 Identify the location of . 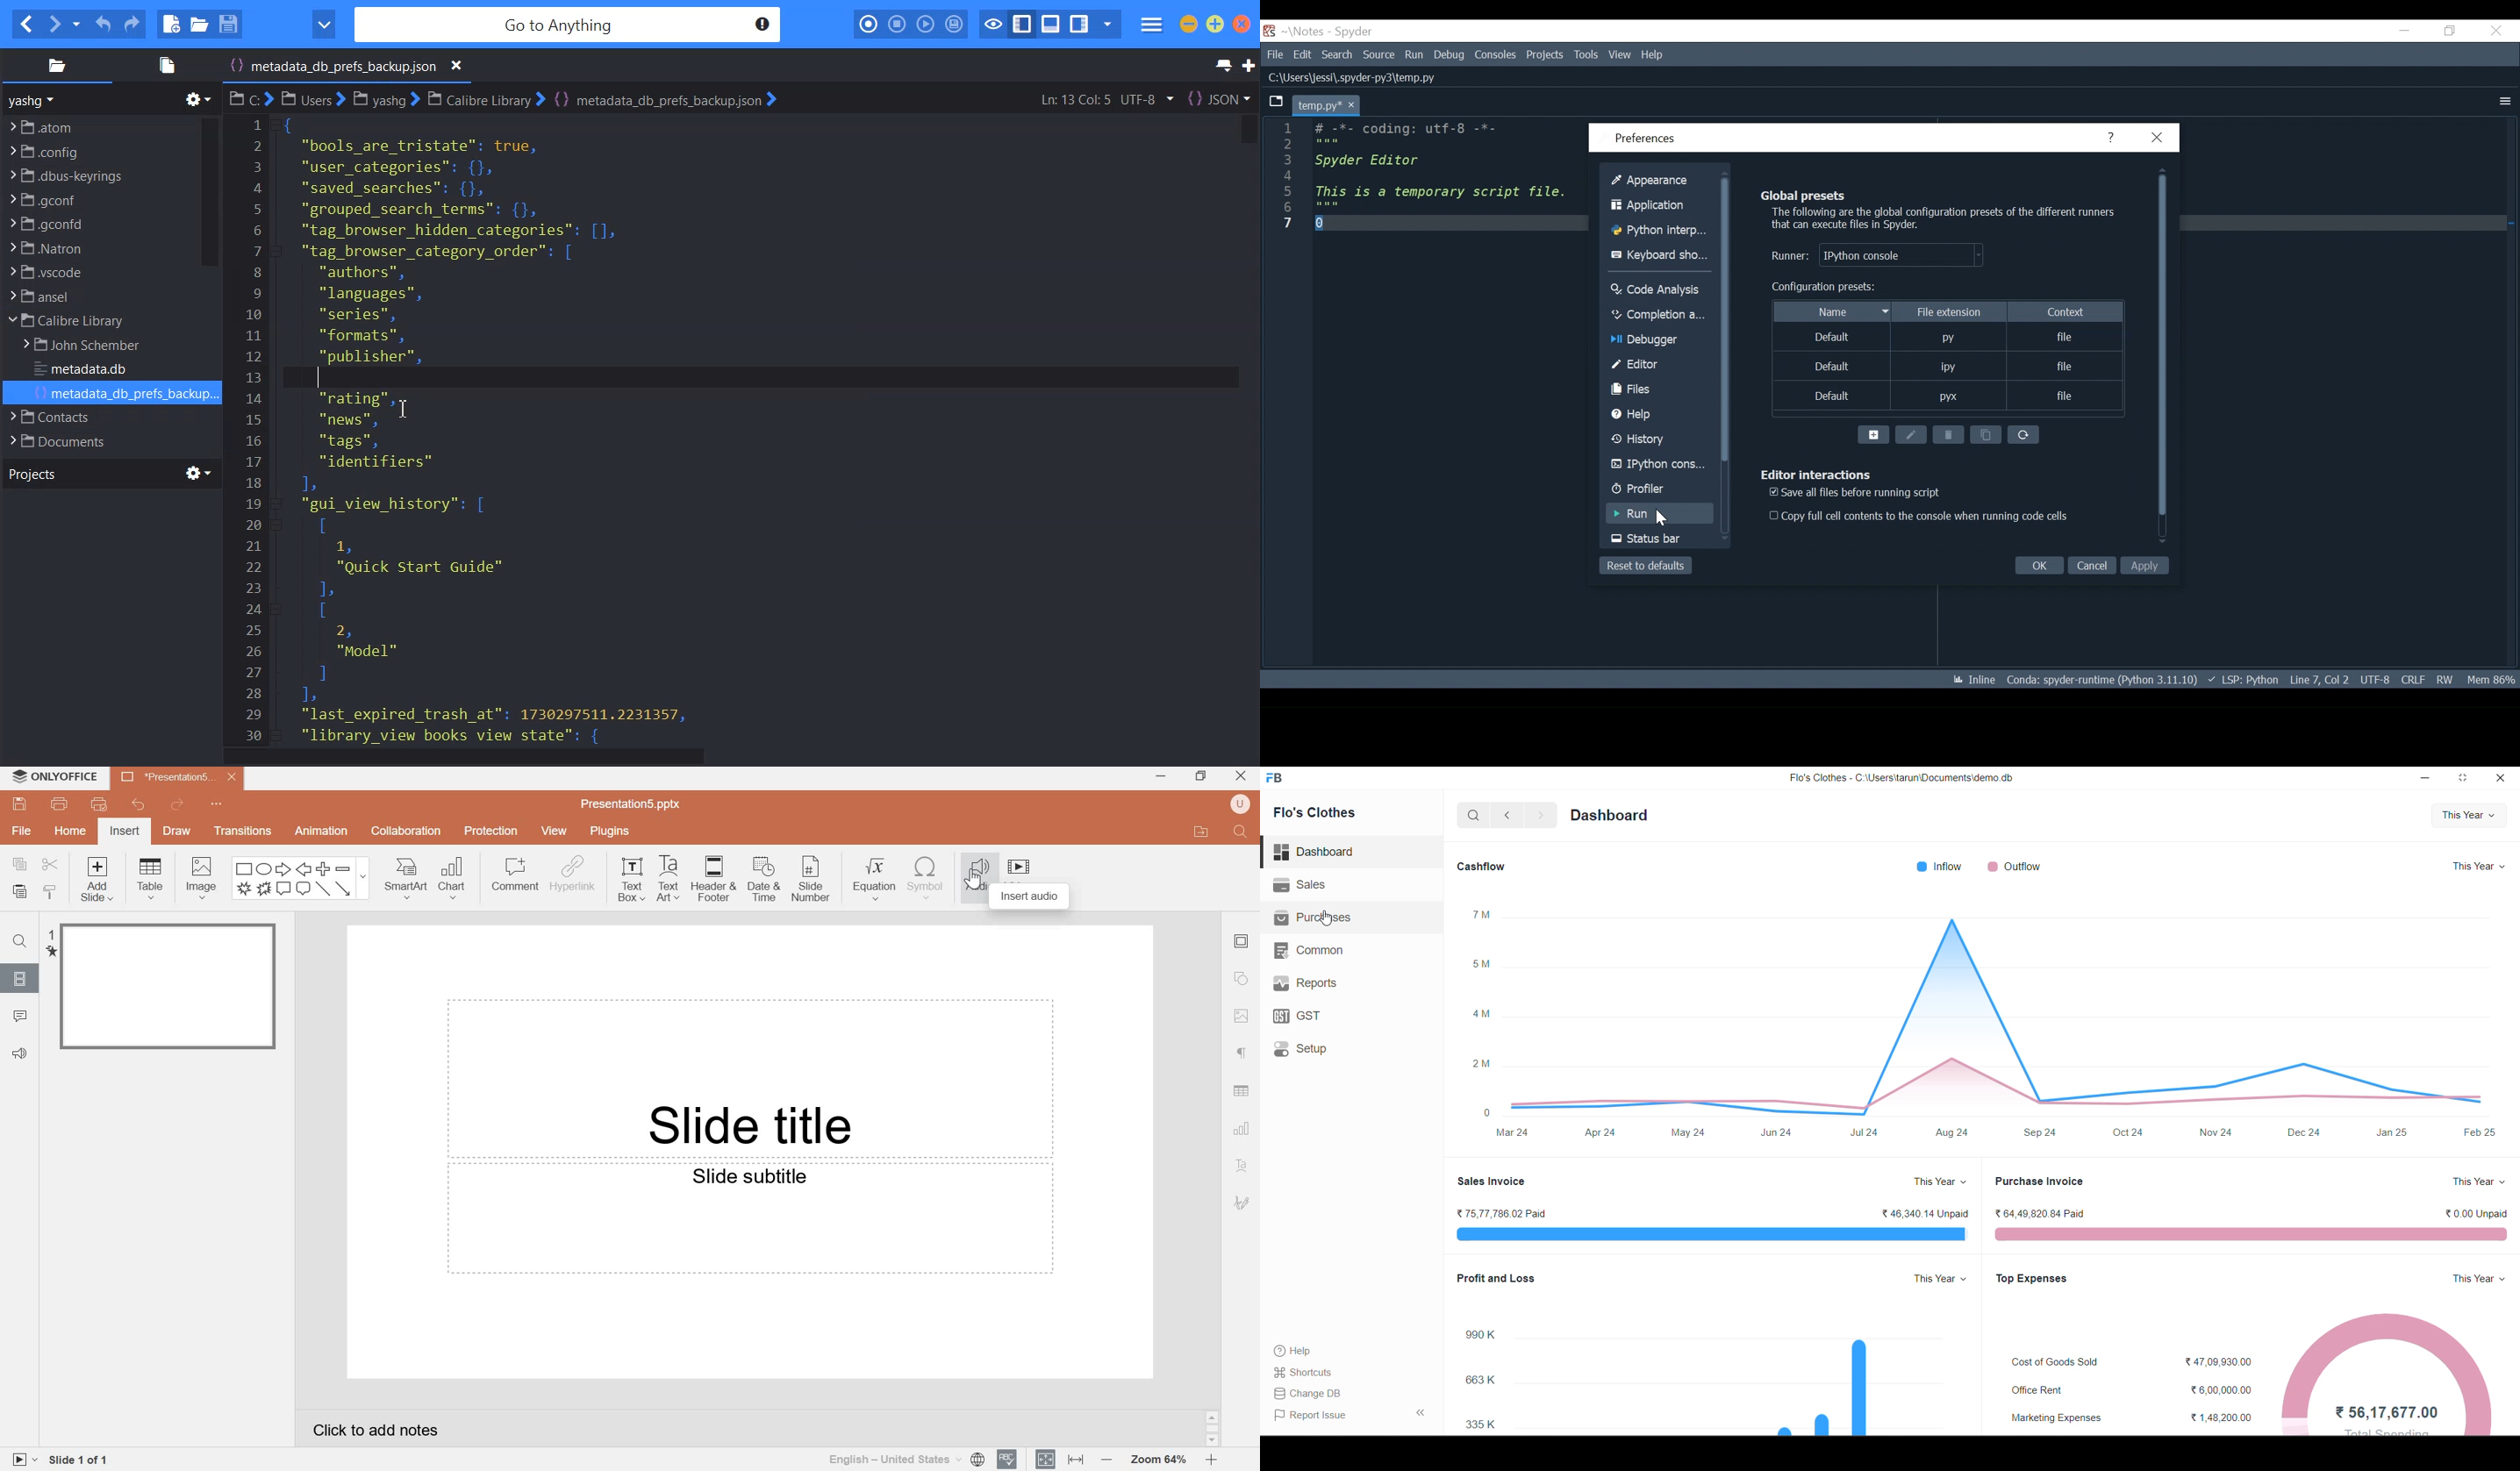
(1648, 440).